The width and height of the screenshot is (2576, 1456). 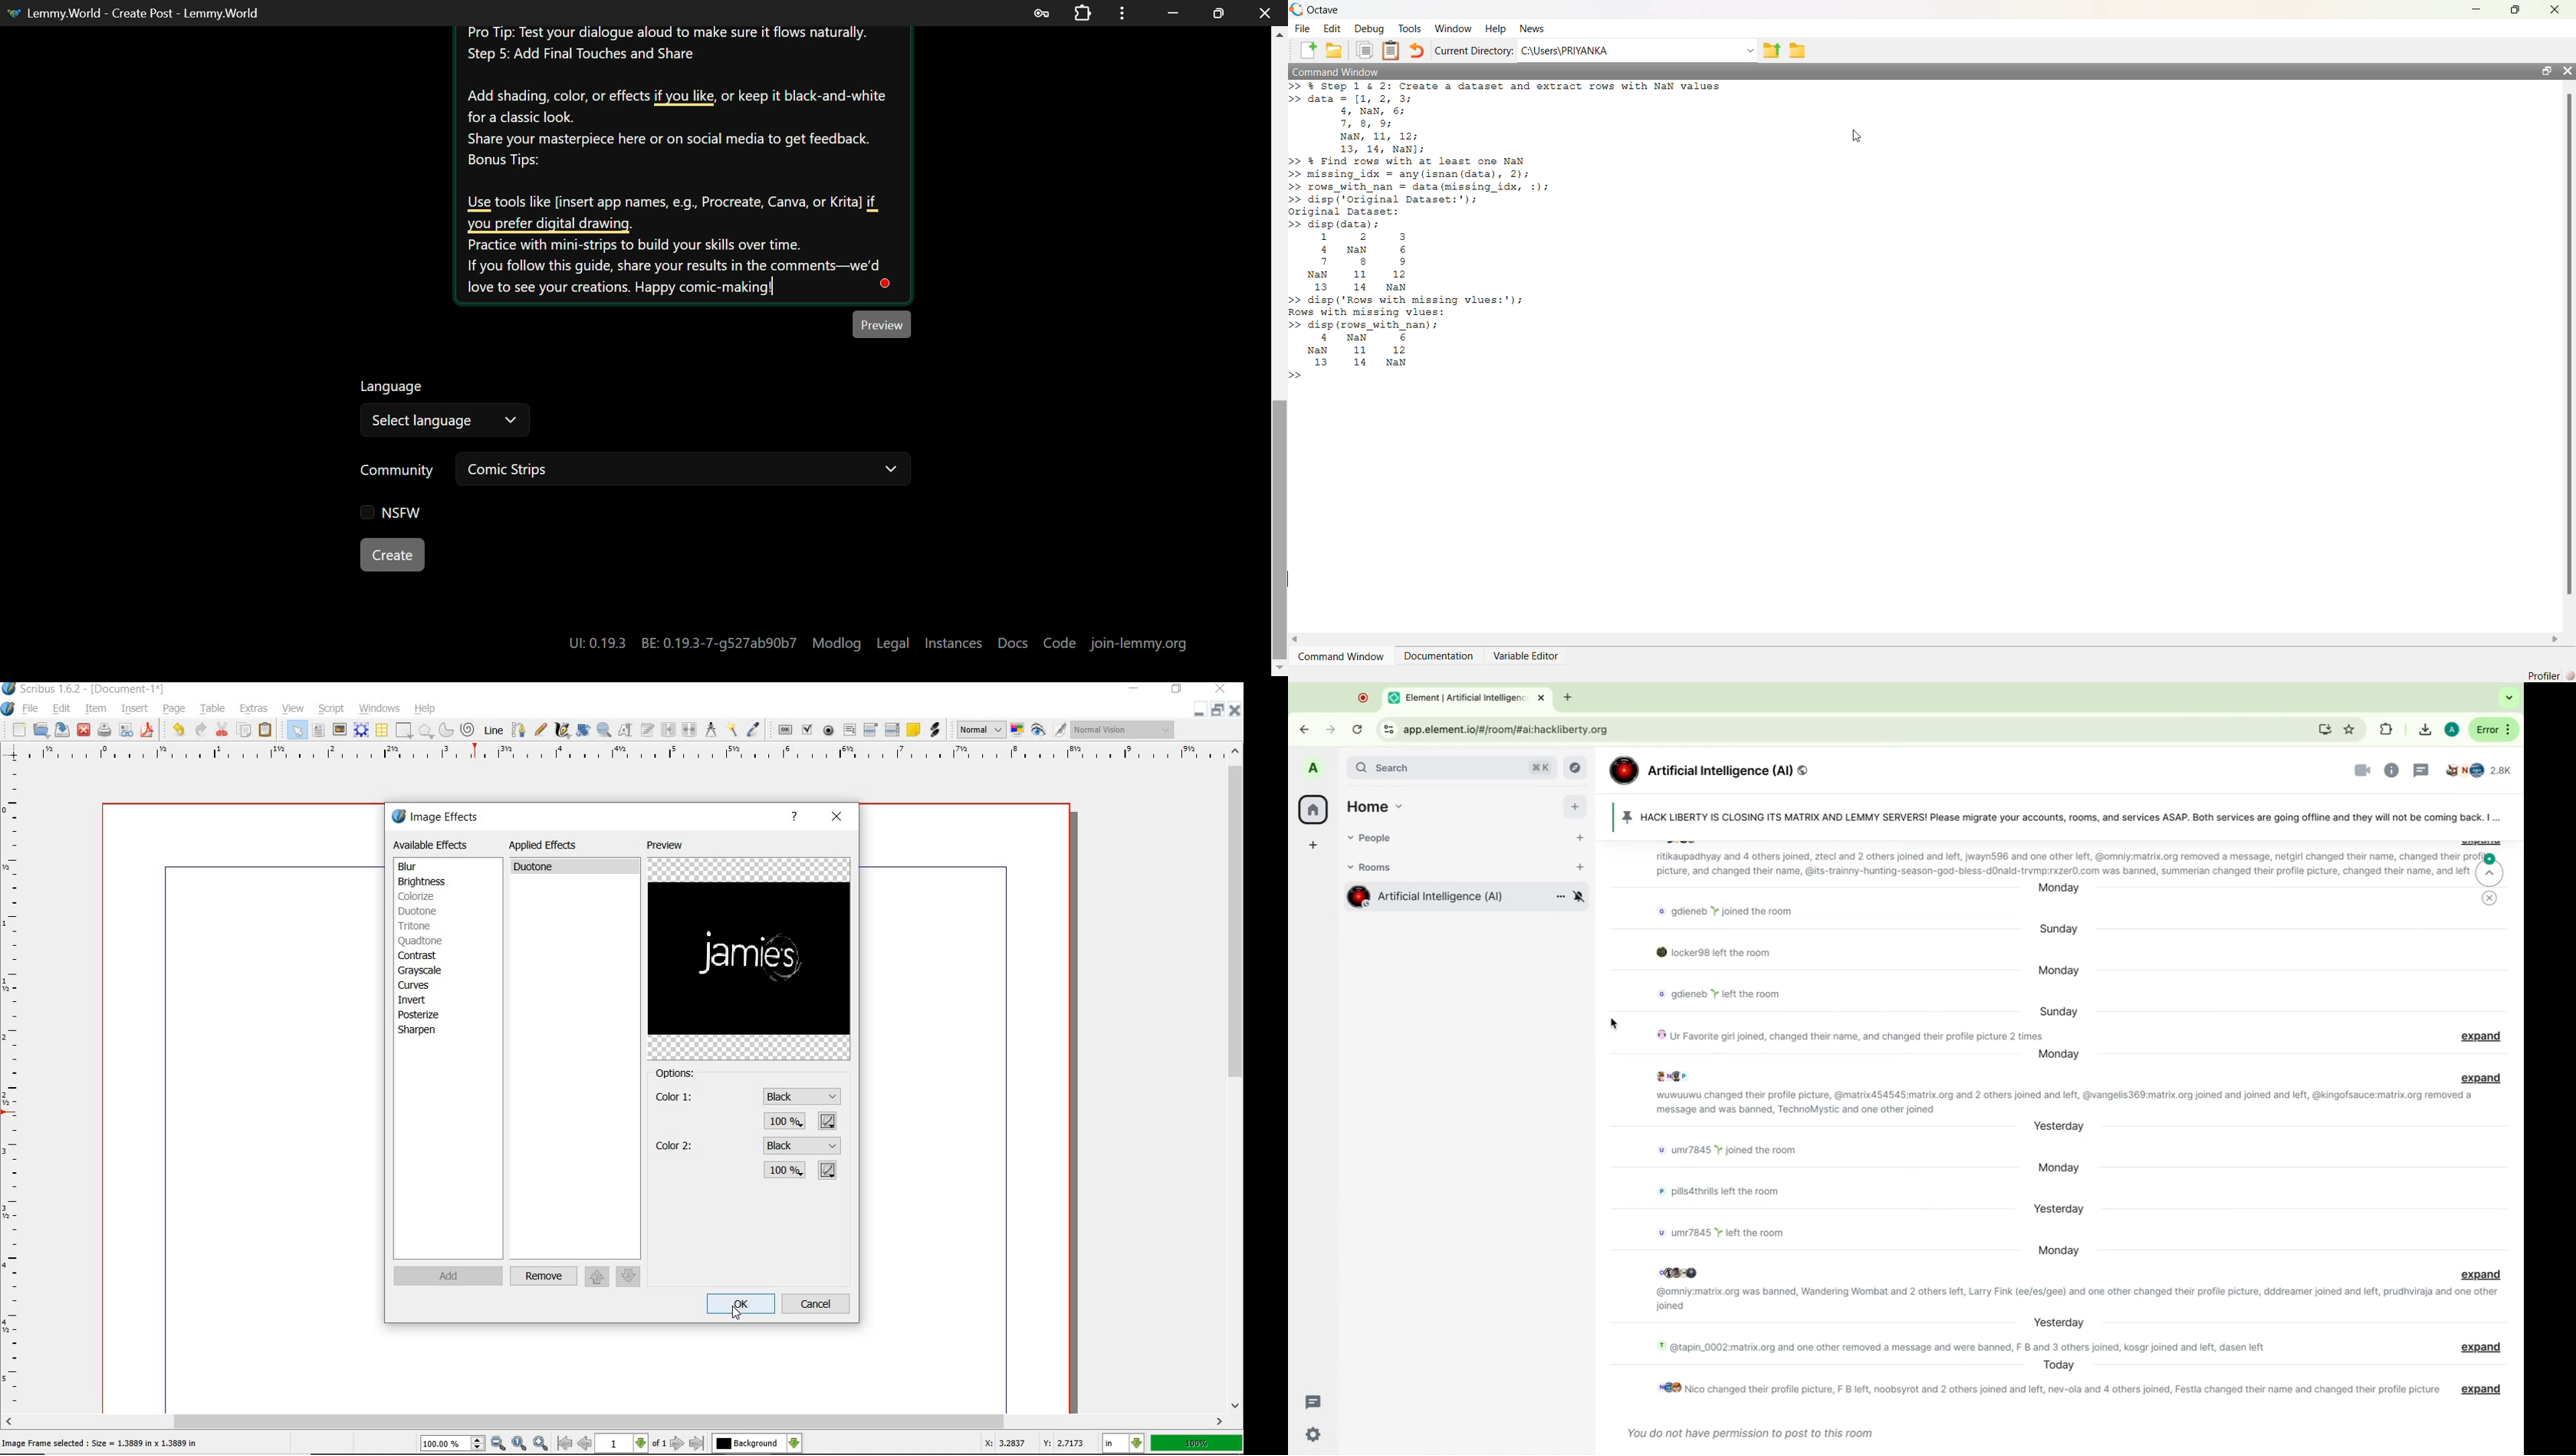 What do you see at coordinates (319, 730) in the screenshot?
I see `text frame` at bounding box center [319, 730].